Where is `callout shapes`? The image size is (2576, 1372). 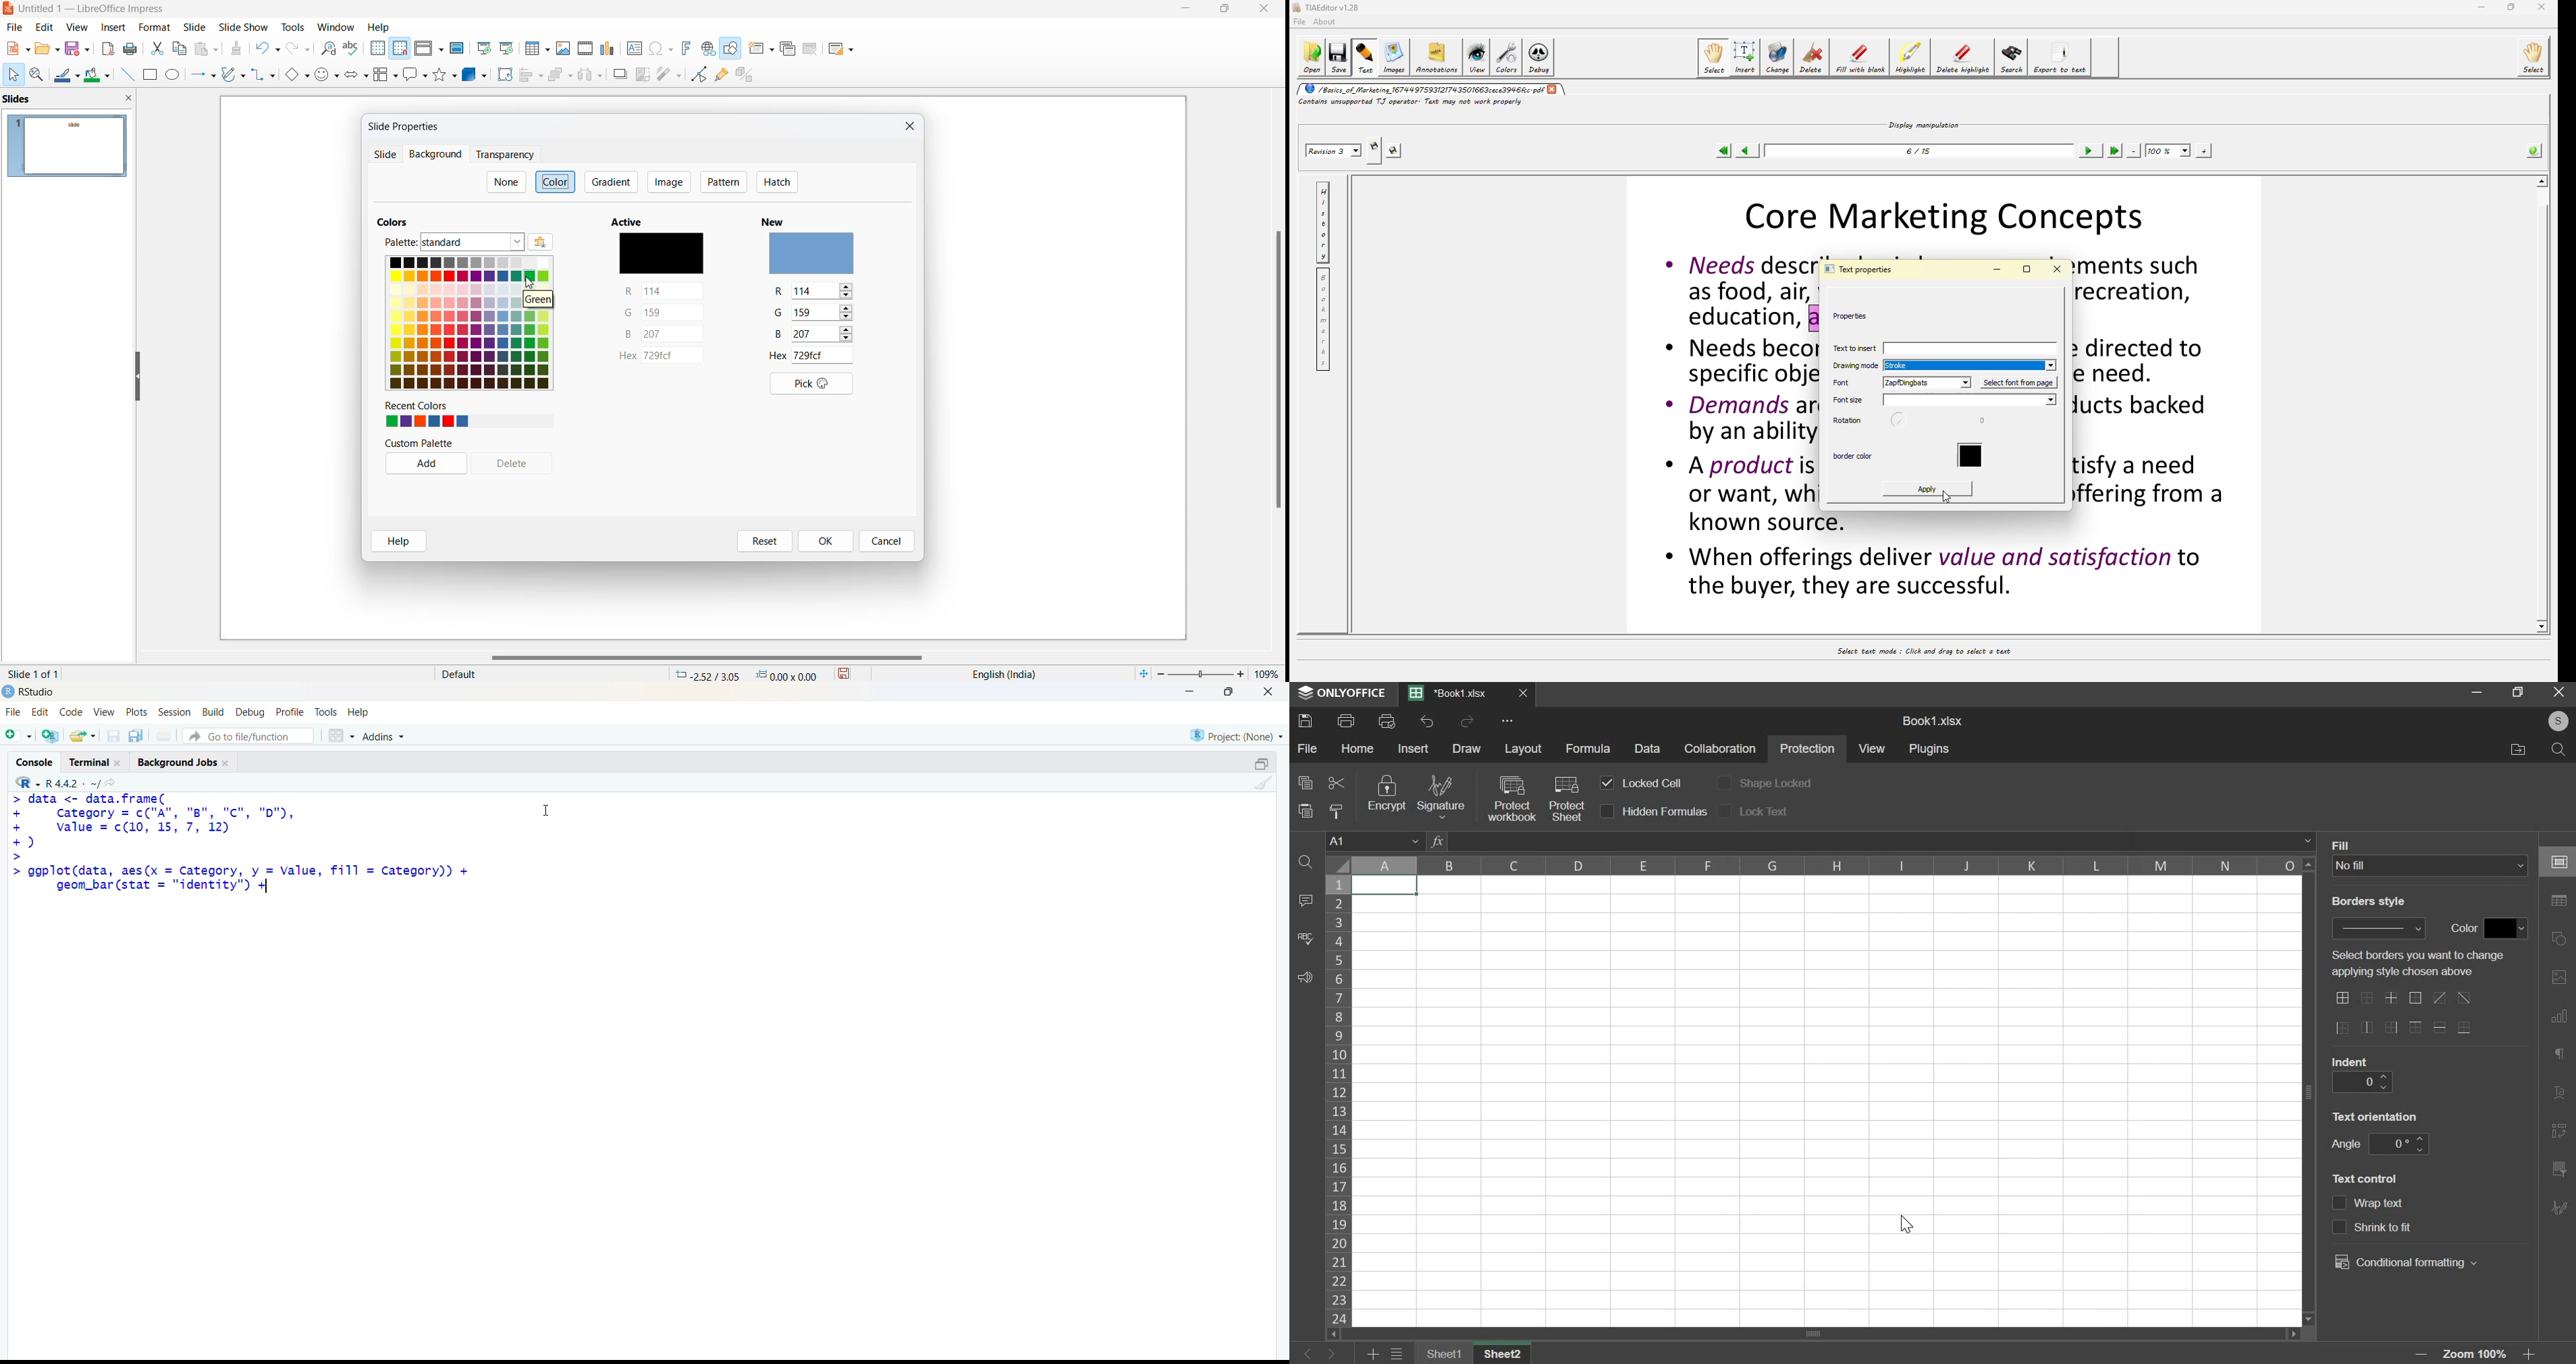
callout shapes is located at coordinates (417, 76).